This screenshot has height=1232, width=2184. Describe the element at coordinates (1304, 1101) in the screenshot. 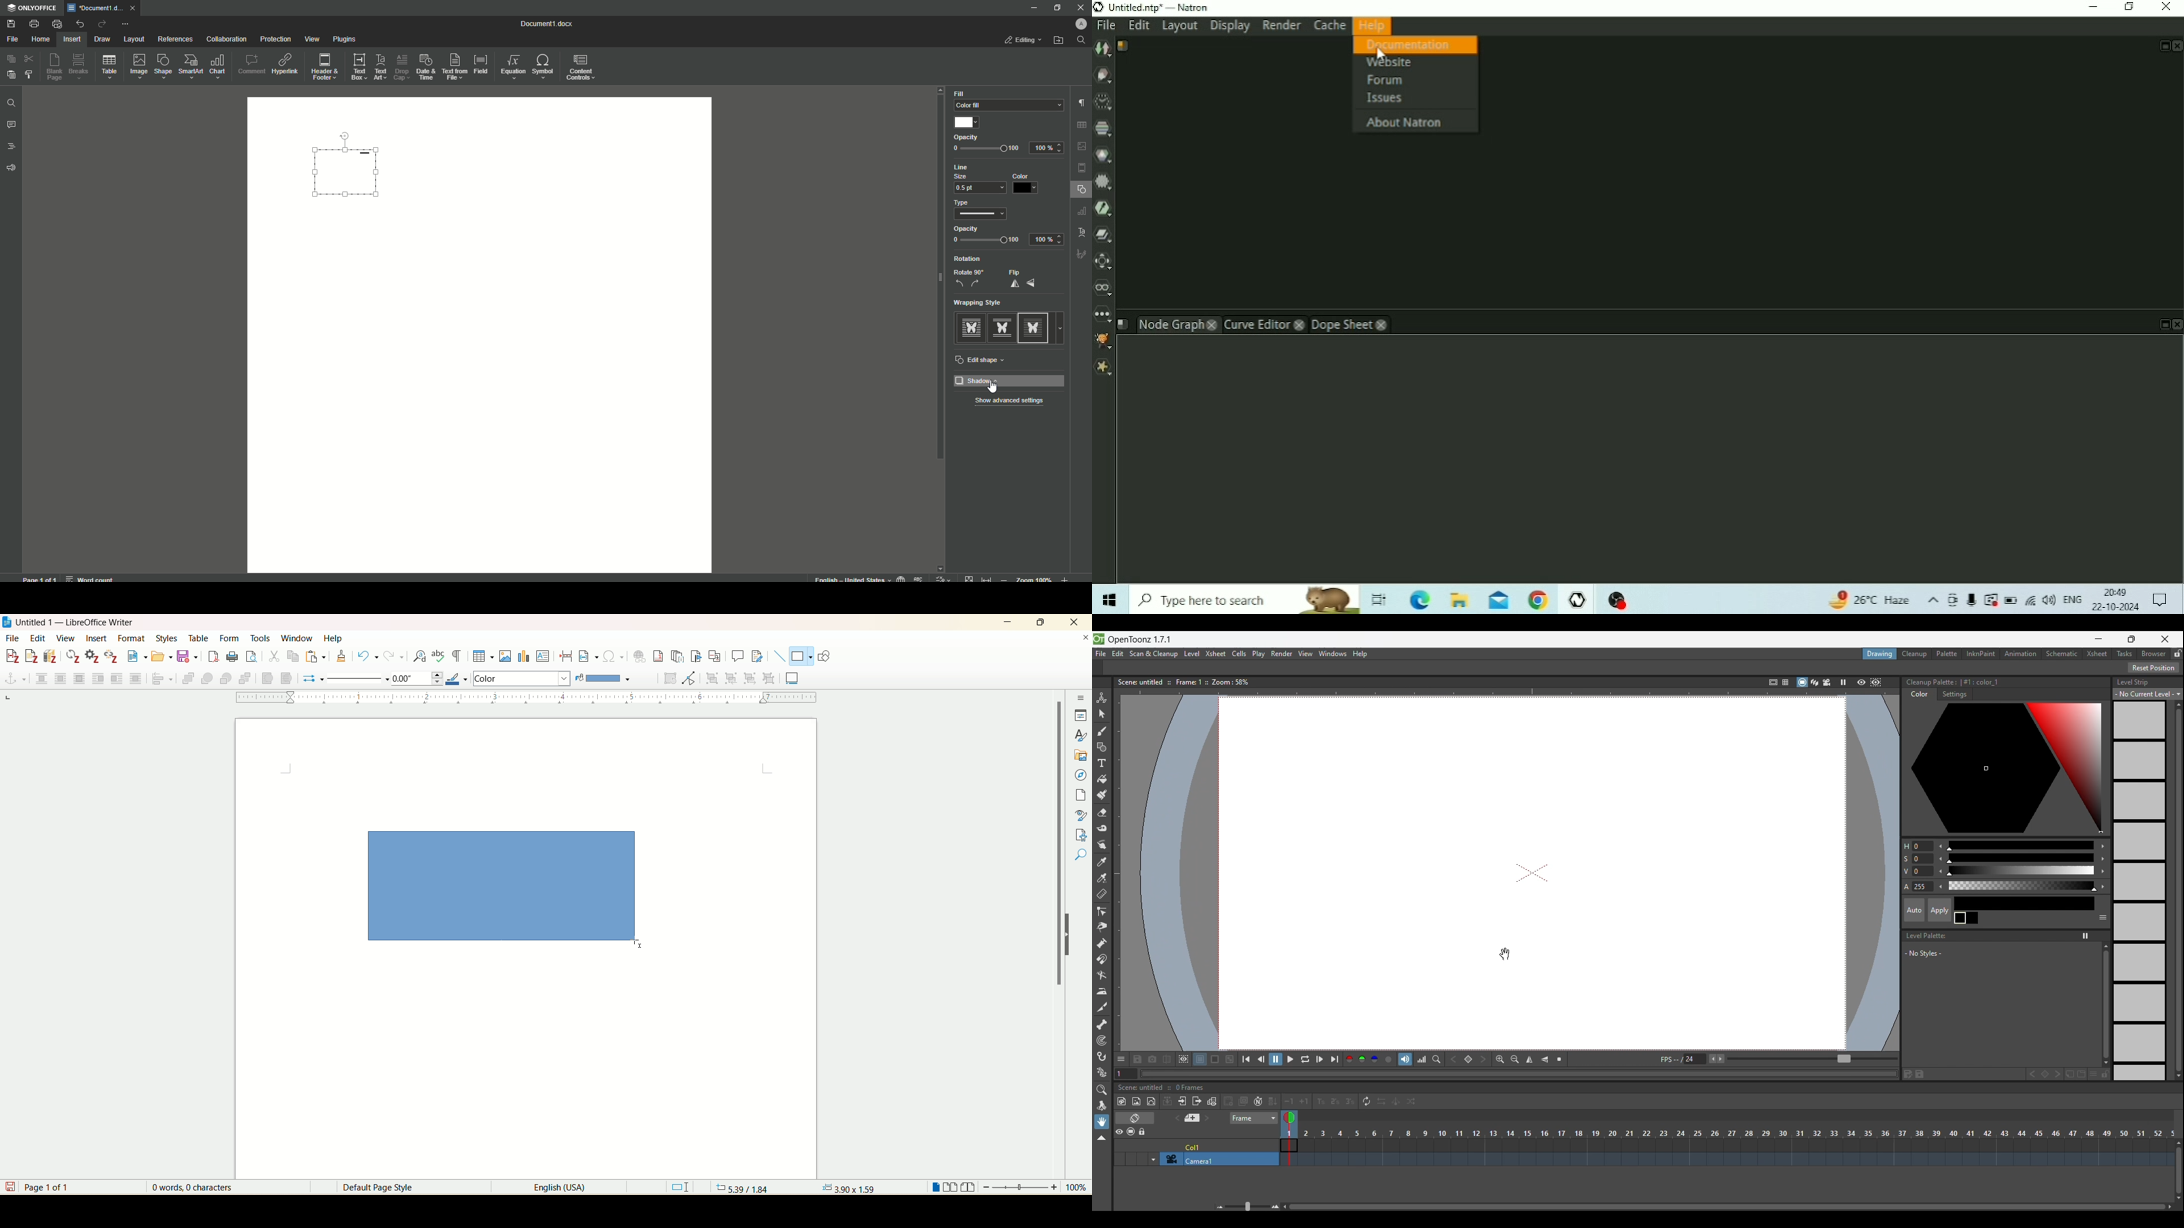

I see `Increase step` at that location.